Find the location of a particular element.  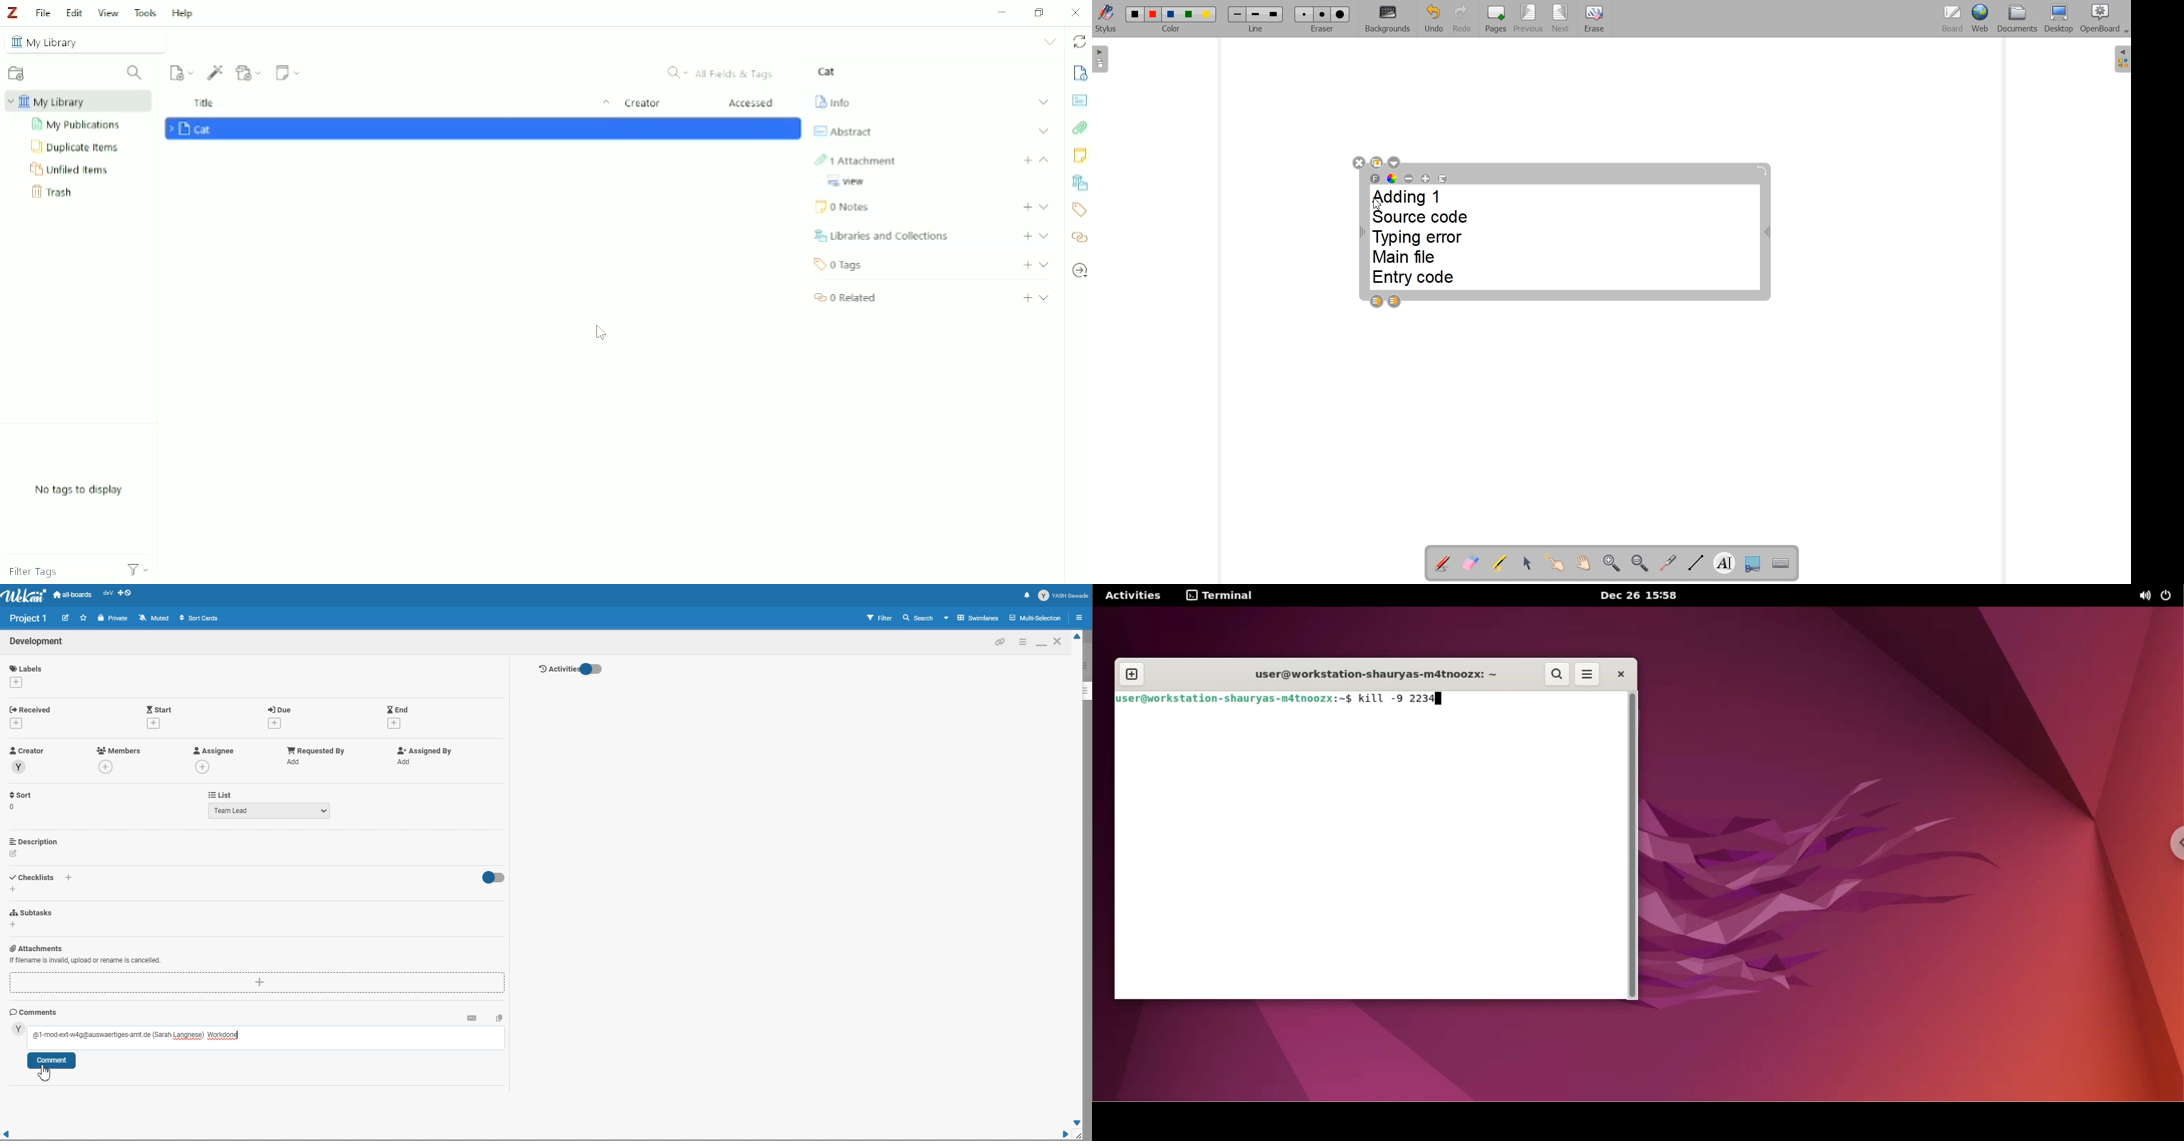

Notes is located at coordinates (845, 207).